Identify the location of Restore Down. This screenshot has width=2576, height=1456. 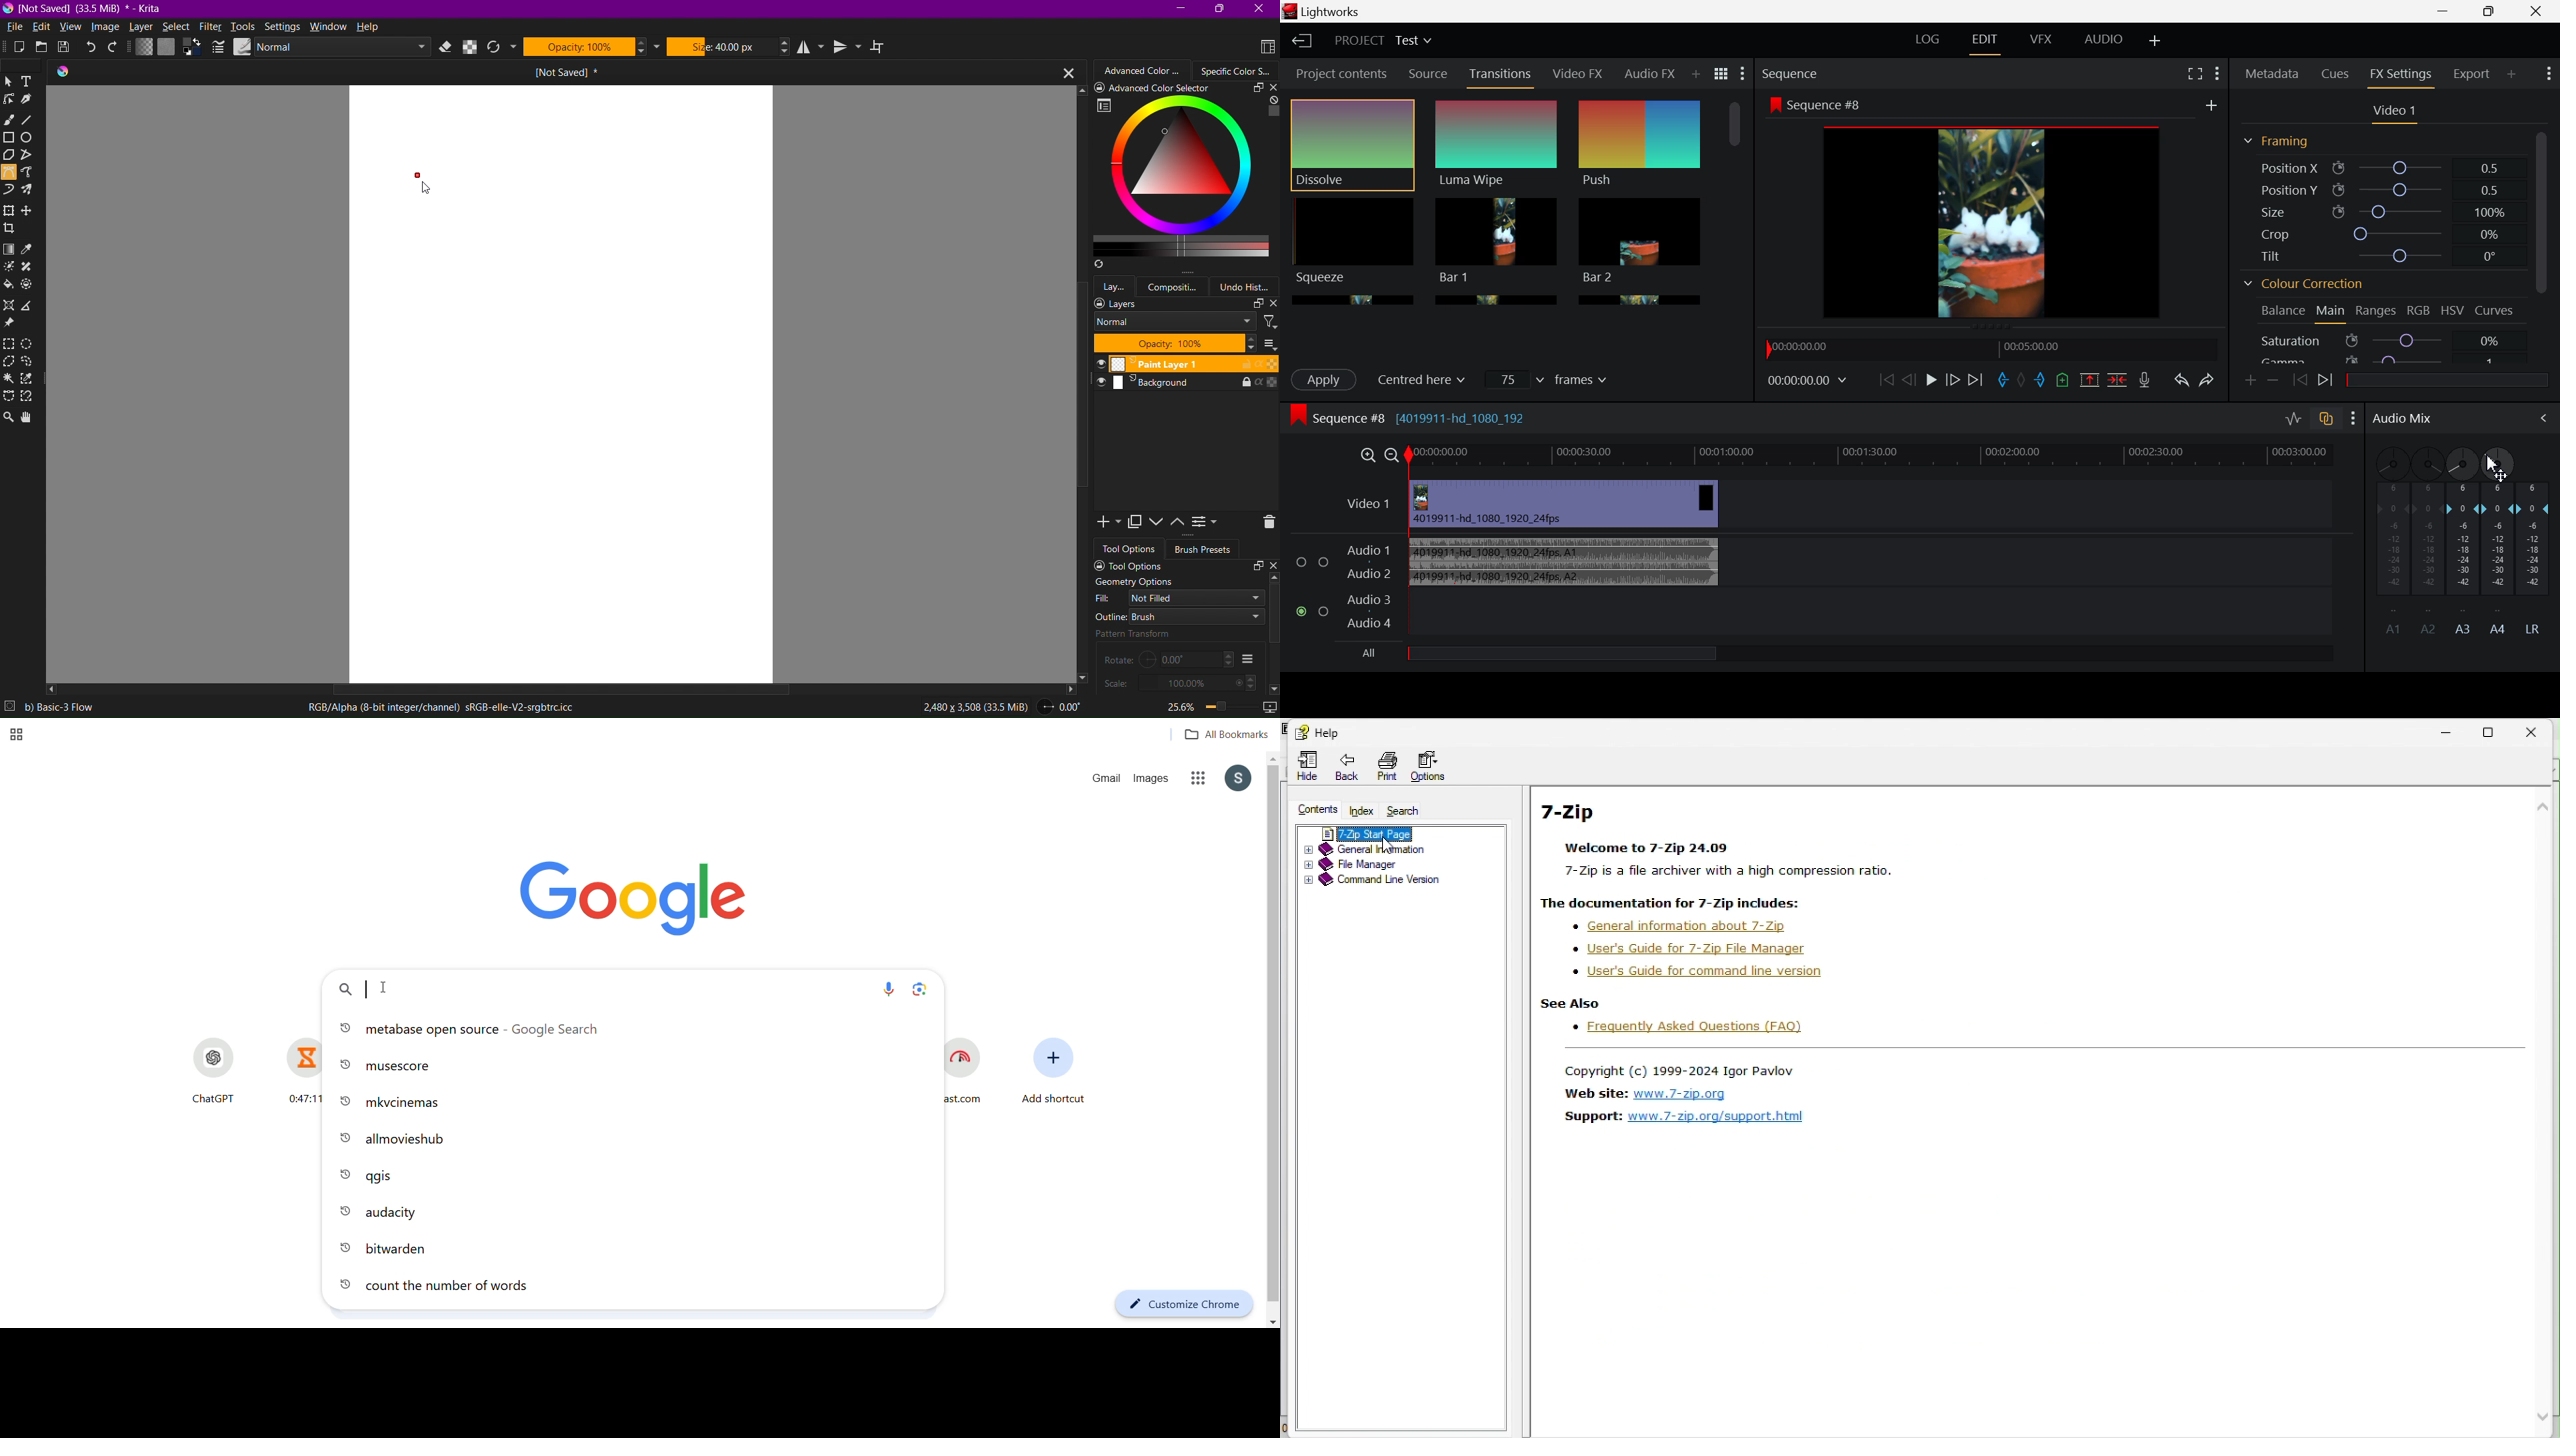
(2443, 12).